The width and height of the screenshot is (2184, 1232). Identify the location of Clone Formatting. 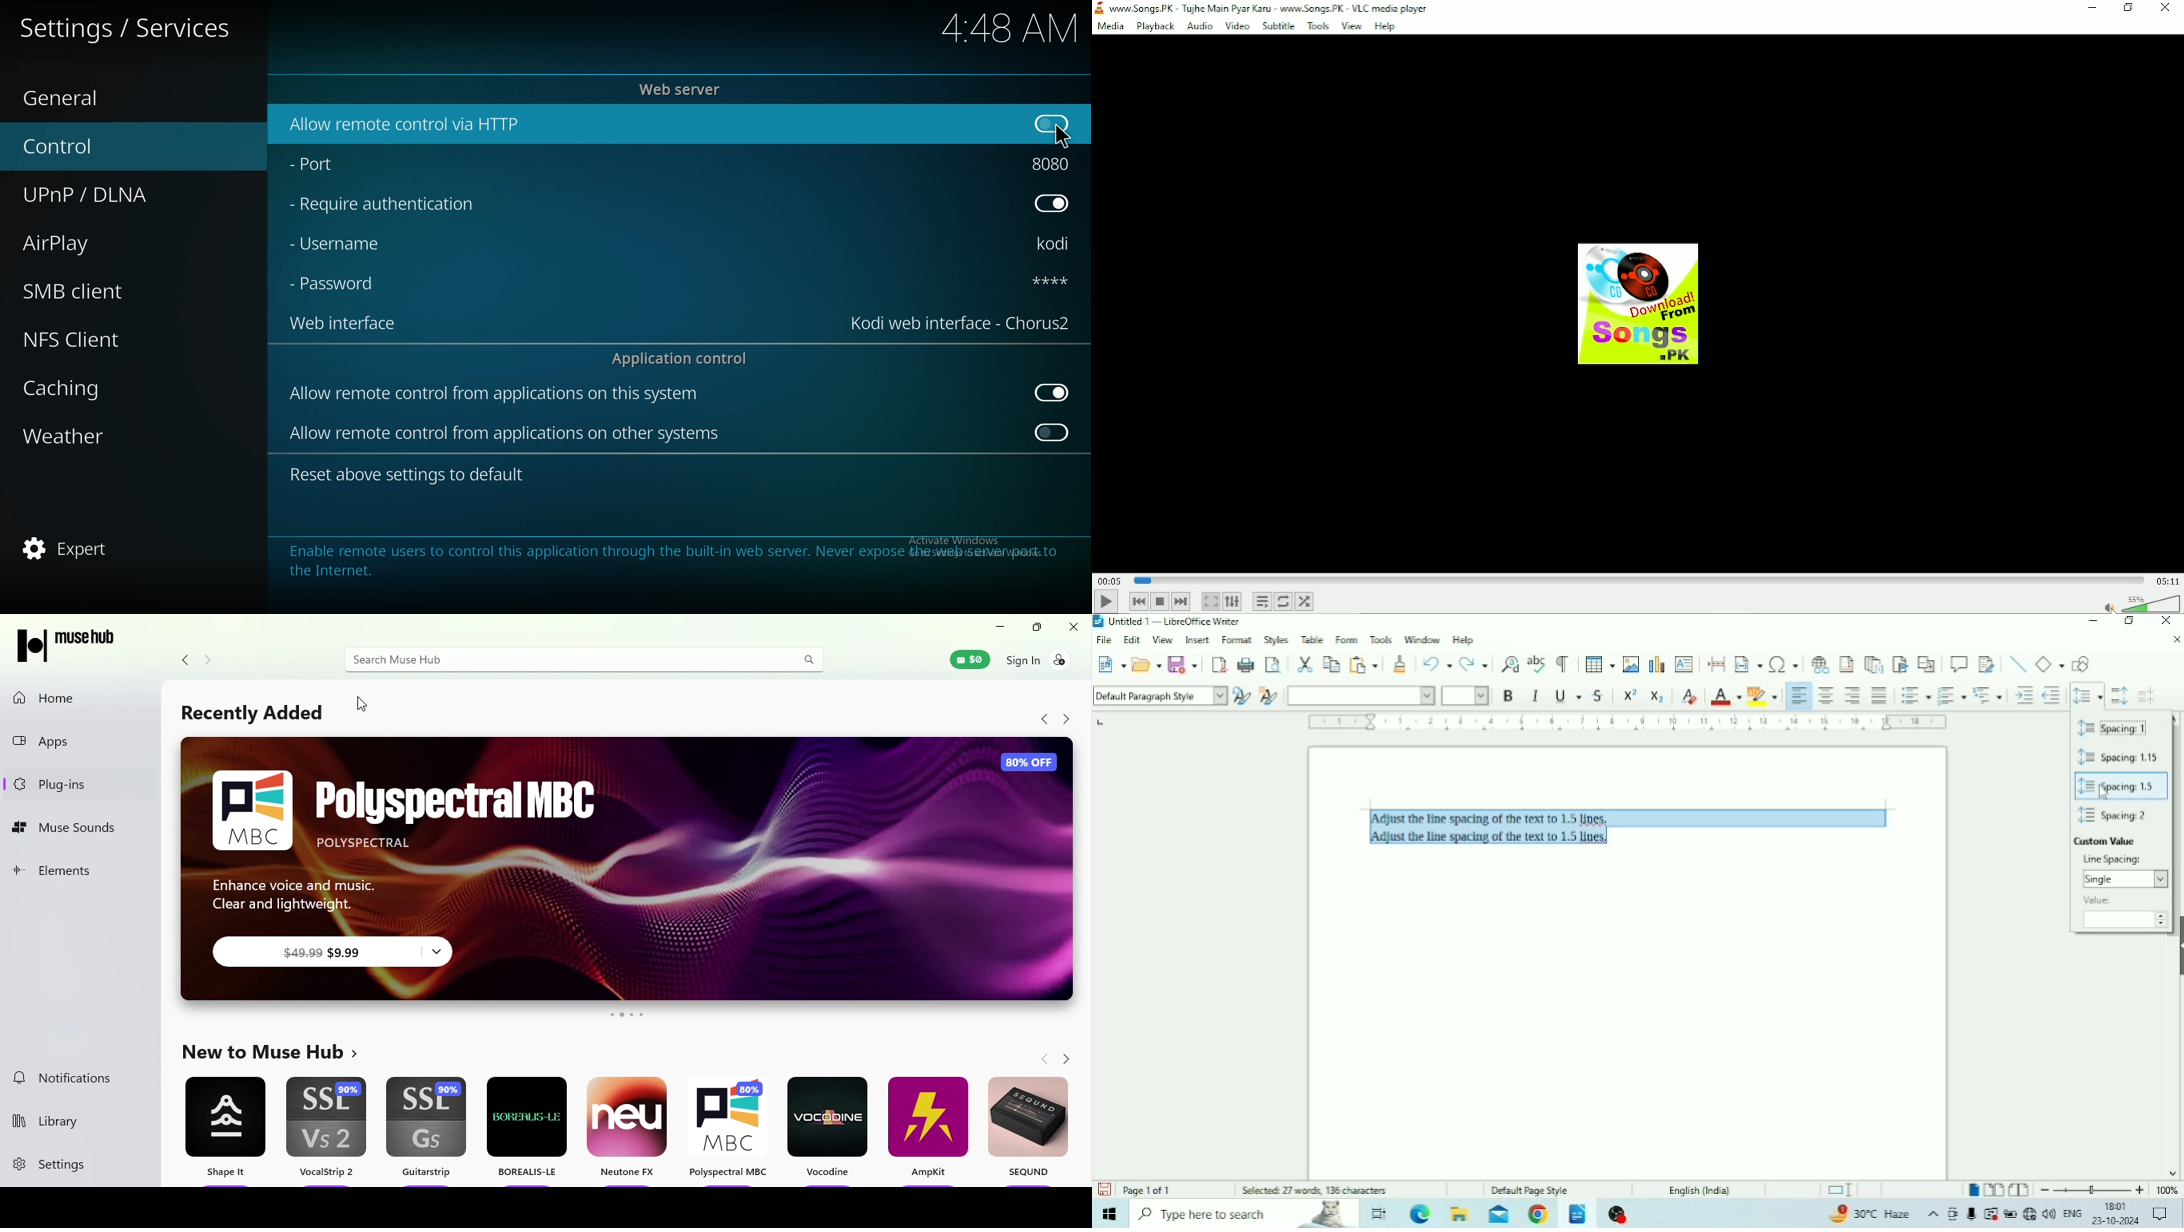
(1400, 664).